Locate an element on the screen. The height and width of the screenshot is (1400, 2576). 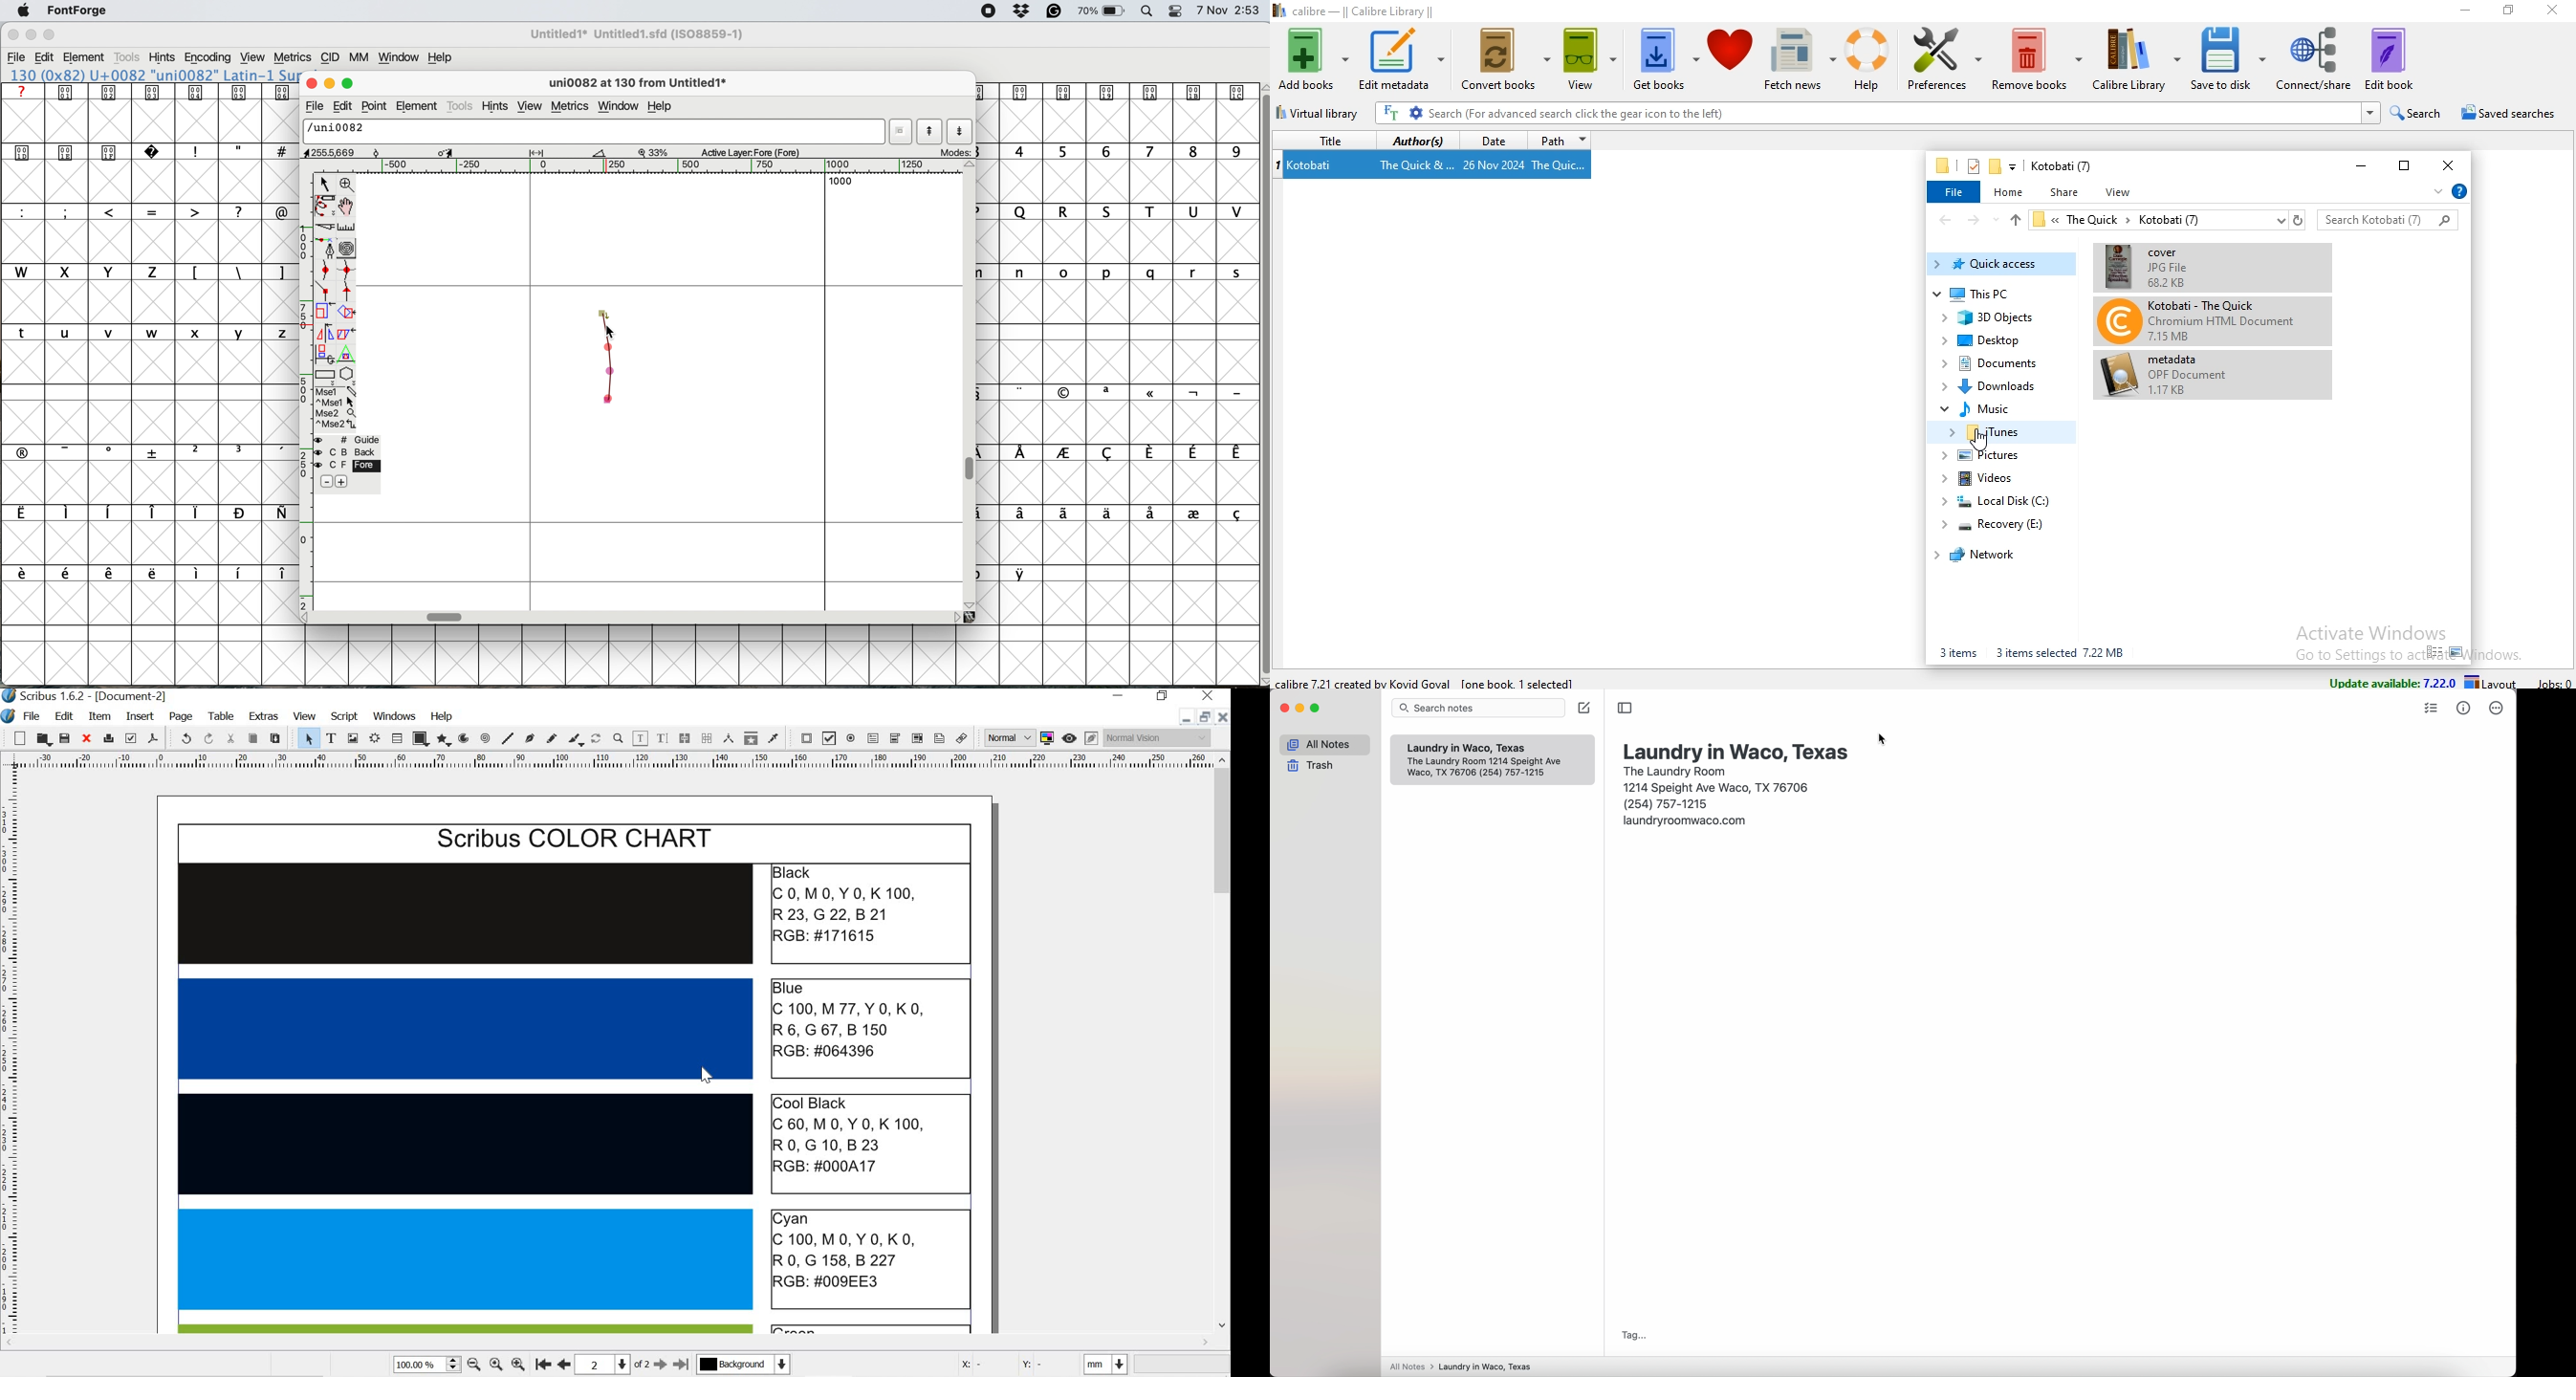
130 (0x82) U+0082 "uni0082" Latin-1 Su is located at coordinates (154, 74).